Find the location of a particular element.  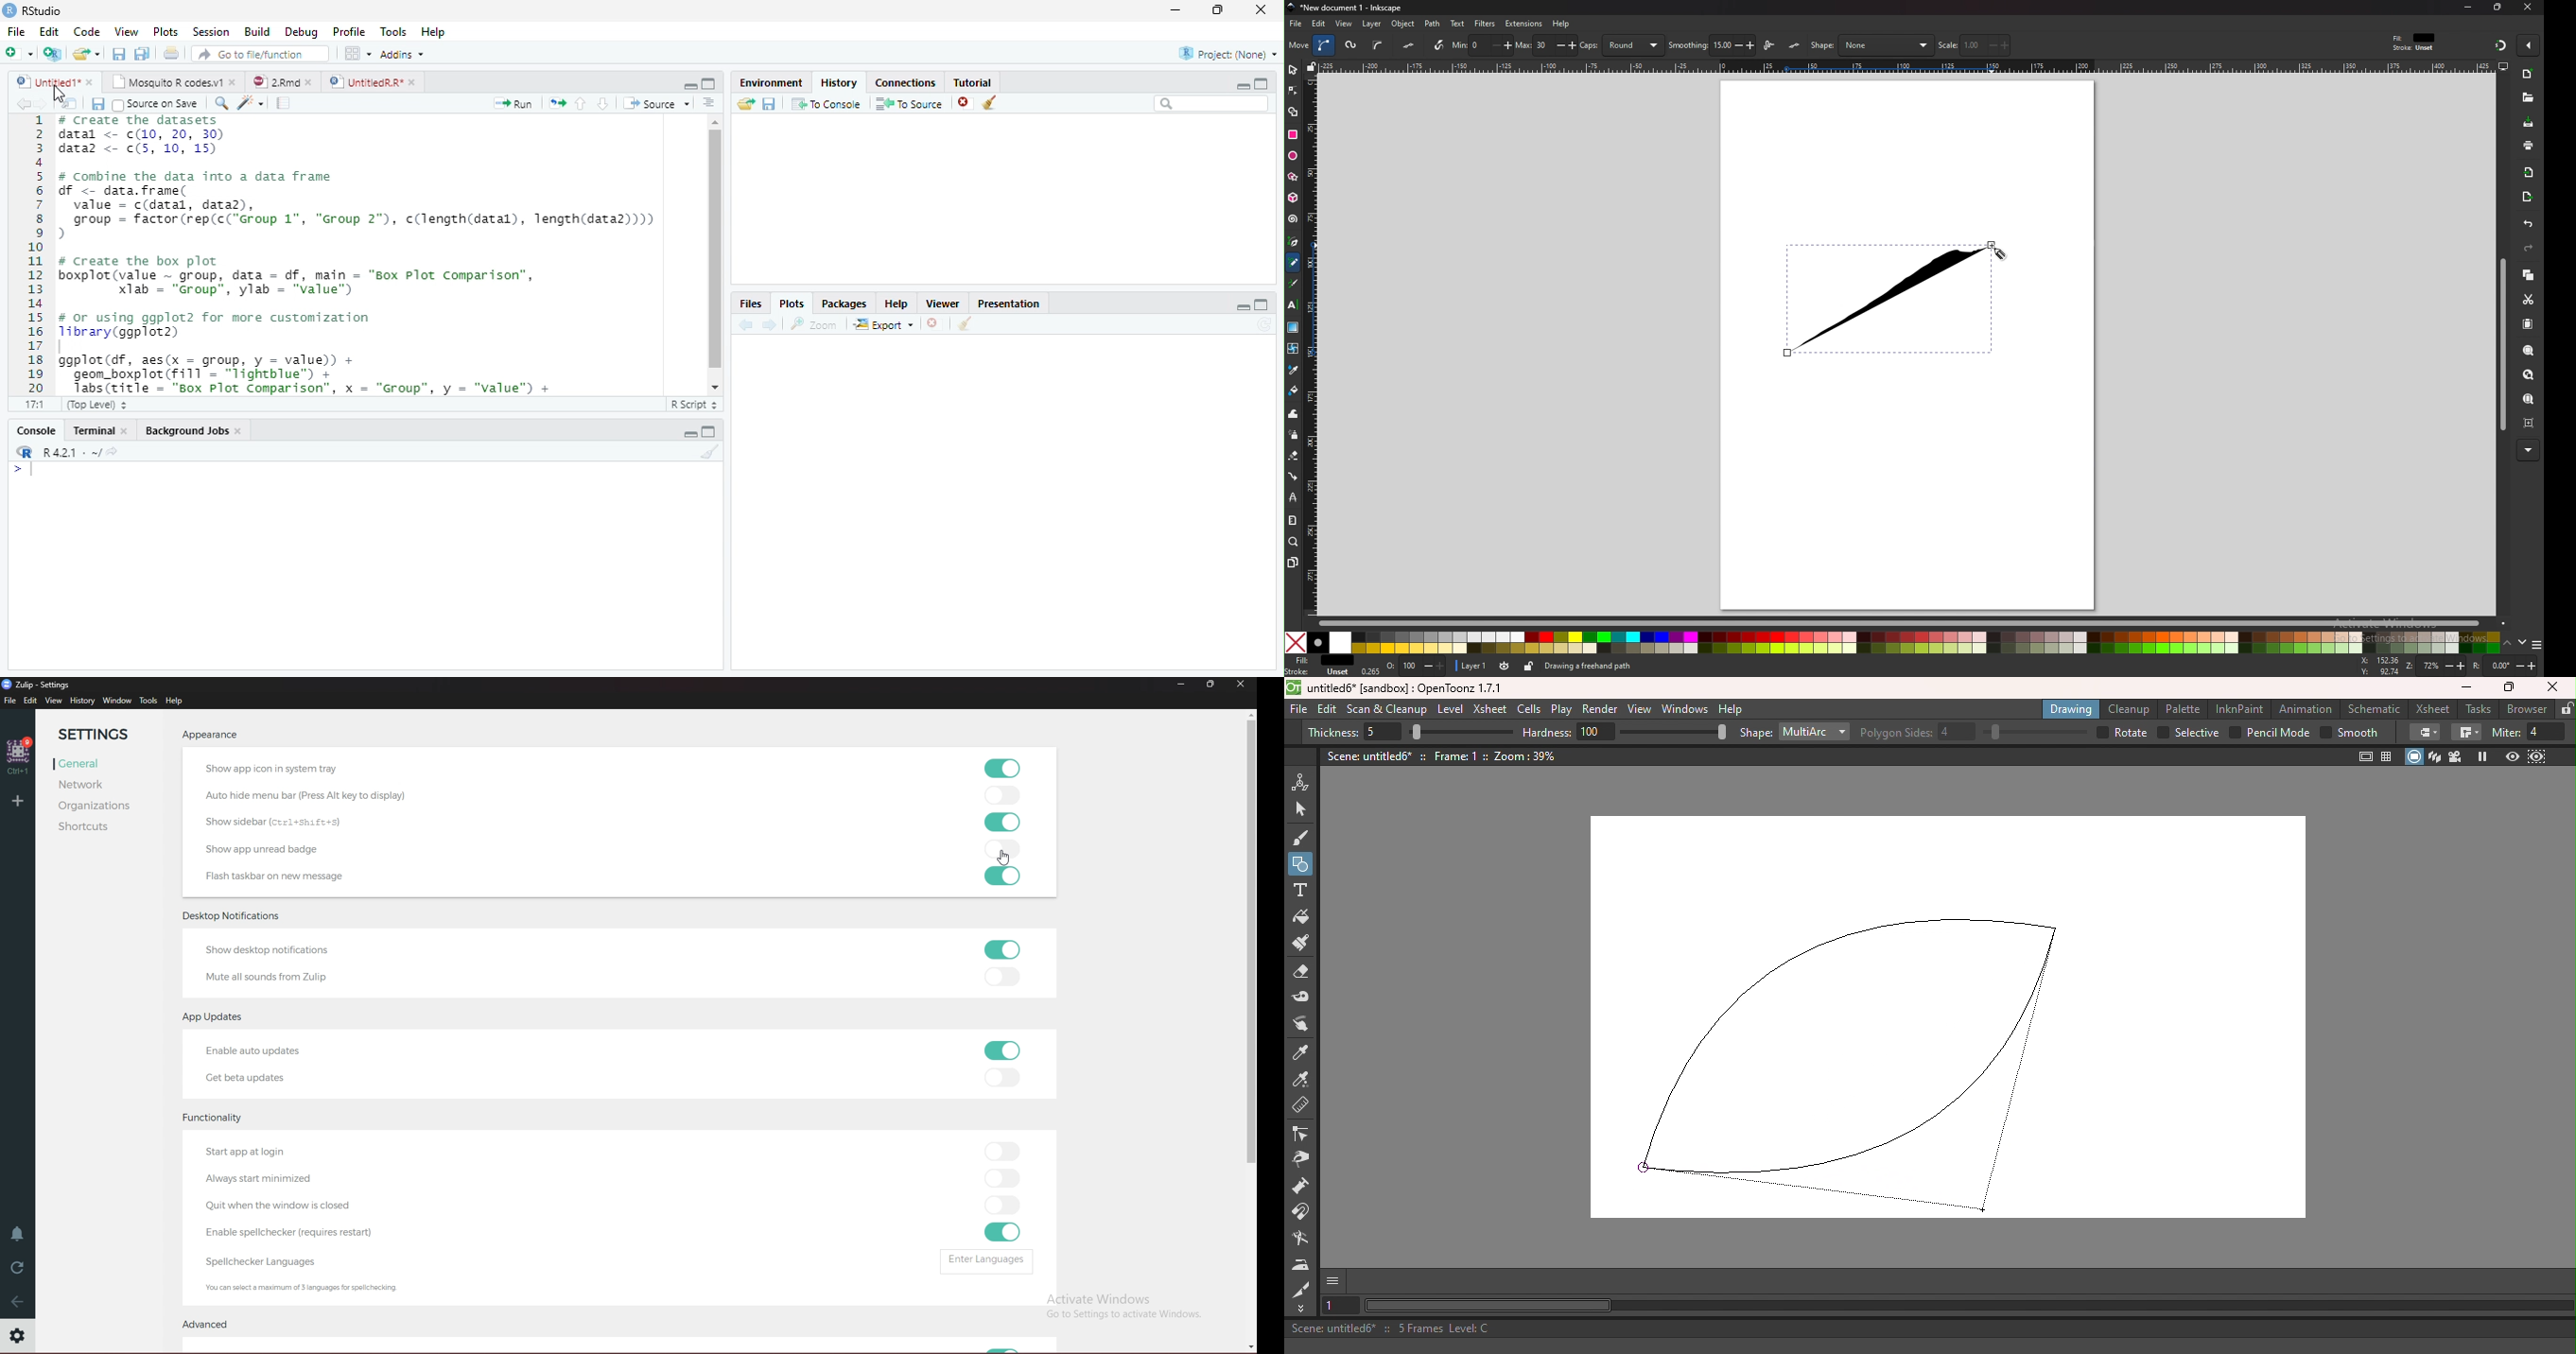

Edit is located at coordinates (47, 31).